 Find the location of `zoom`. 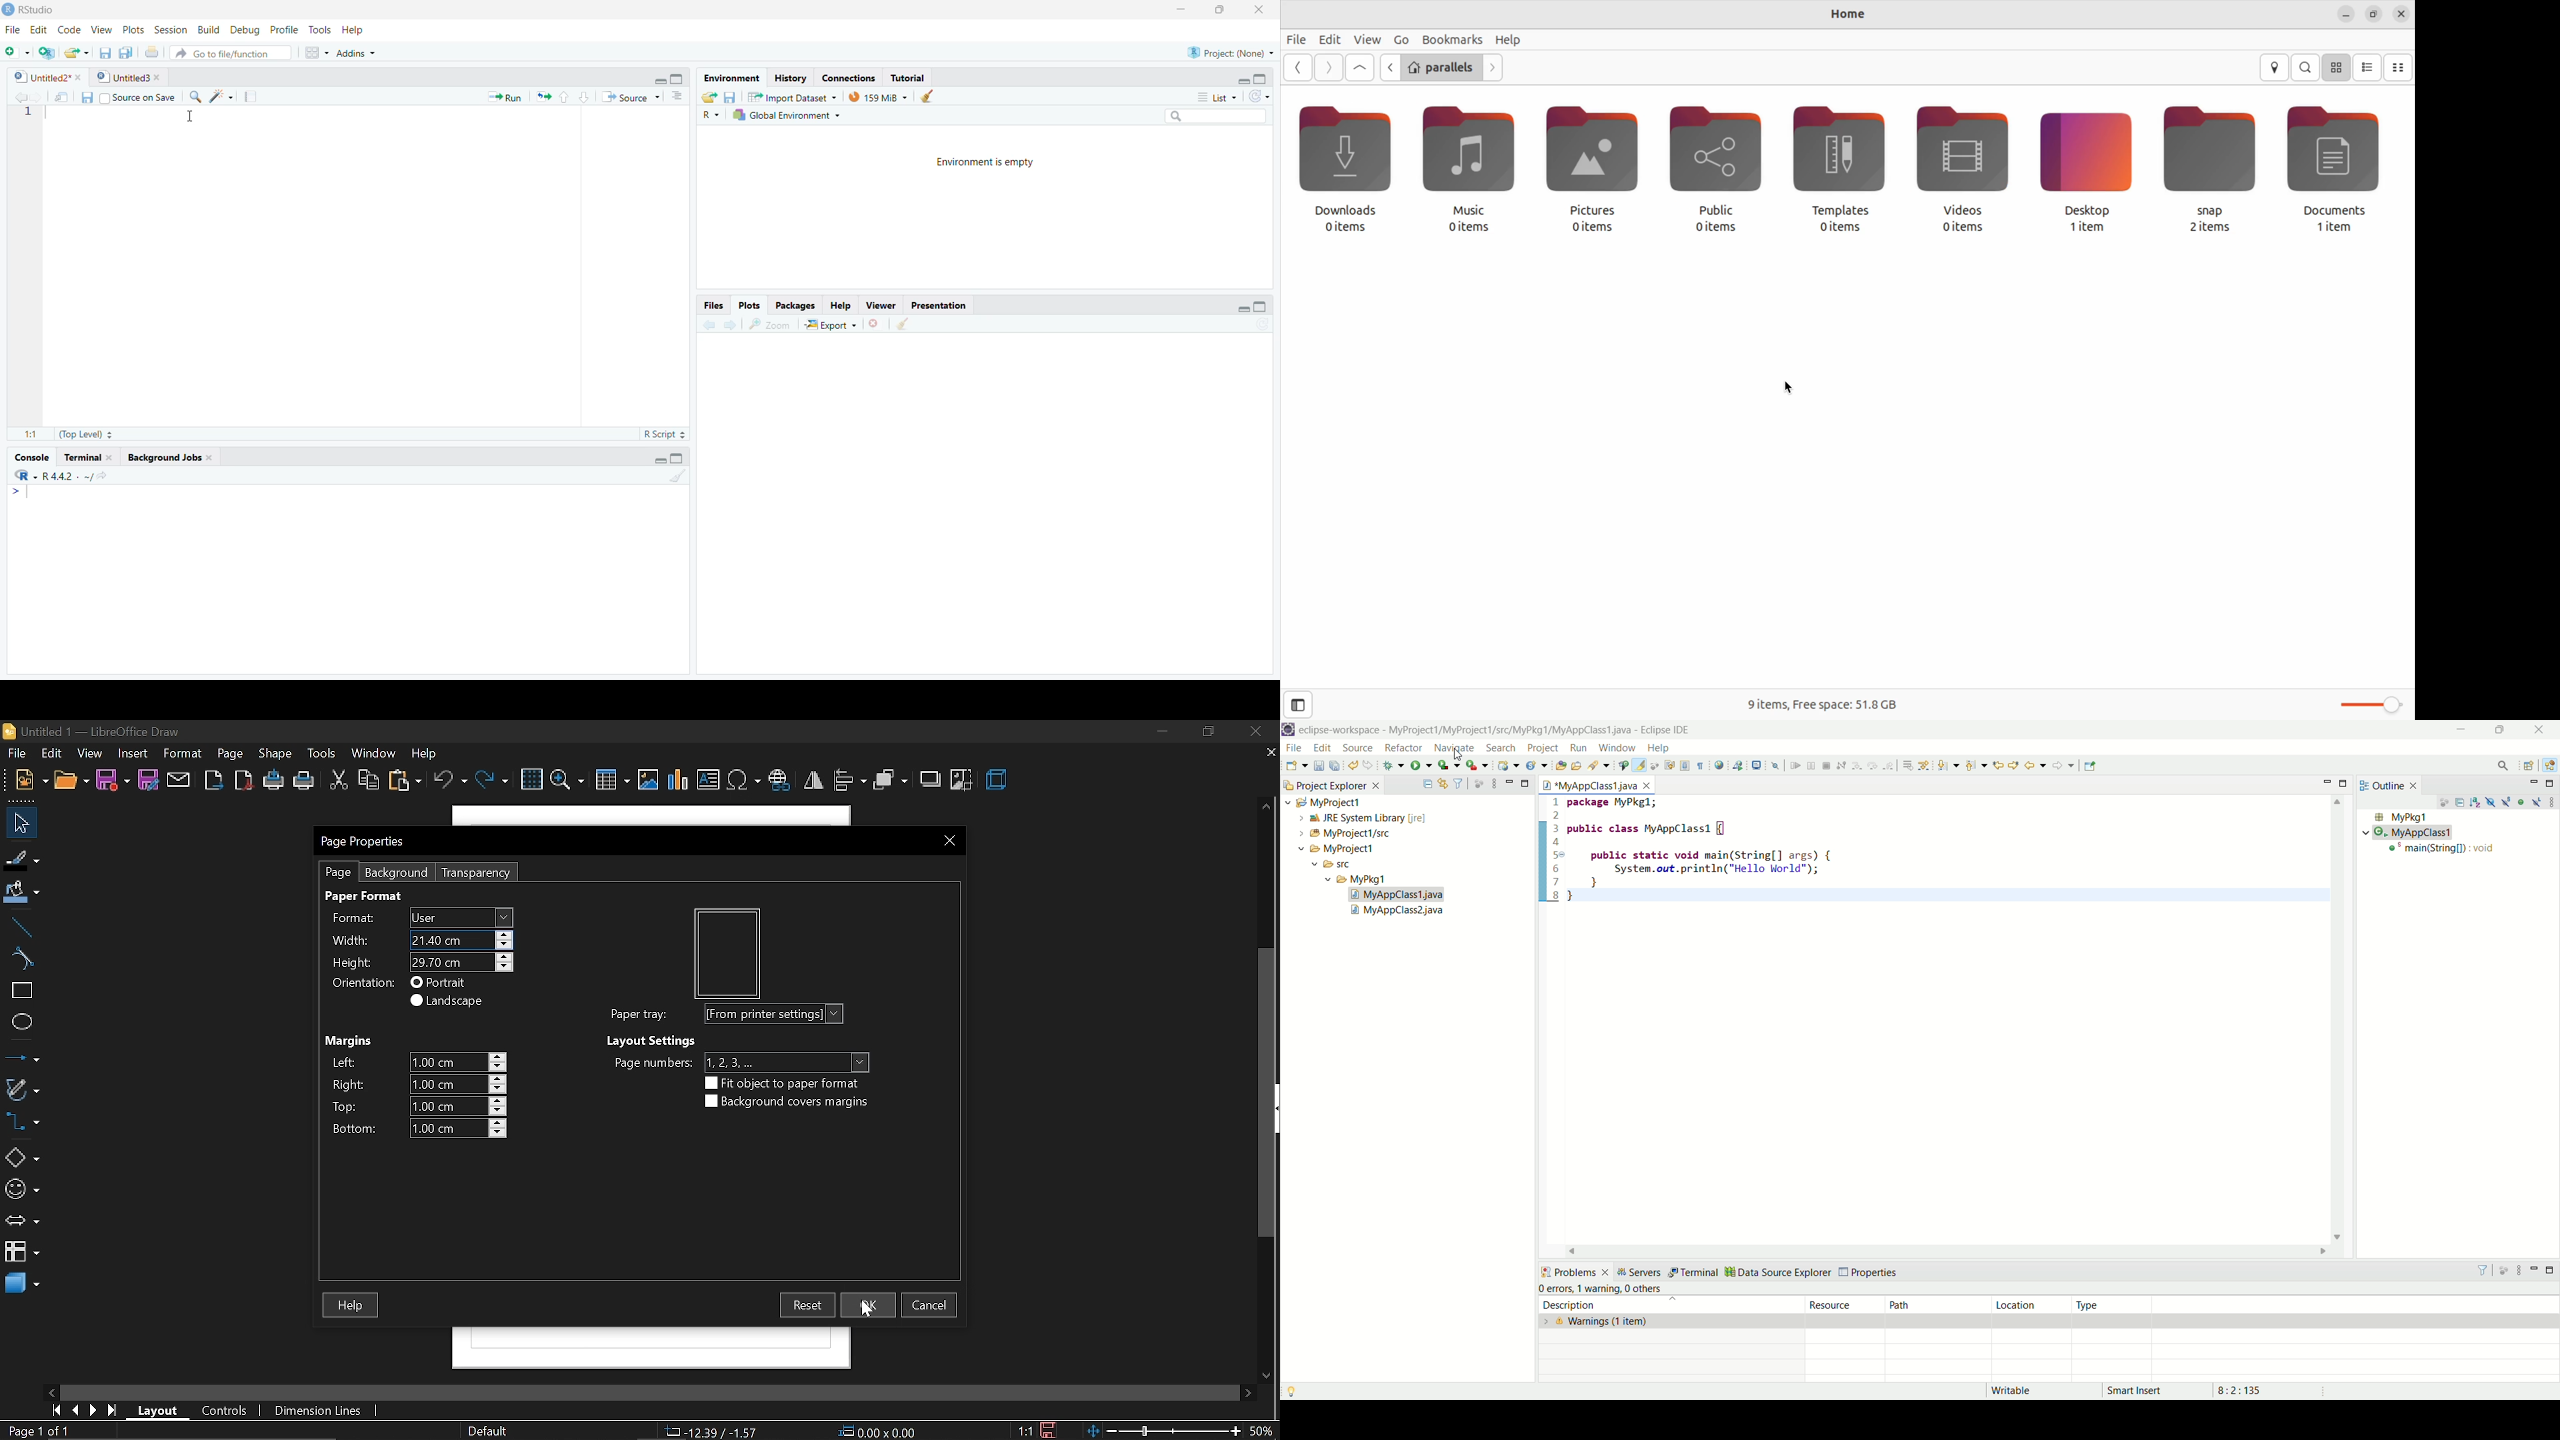

zoom is located at coordinates (567, 780).